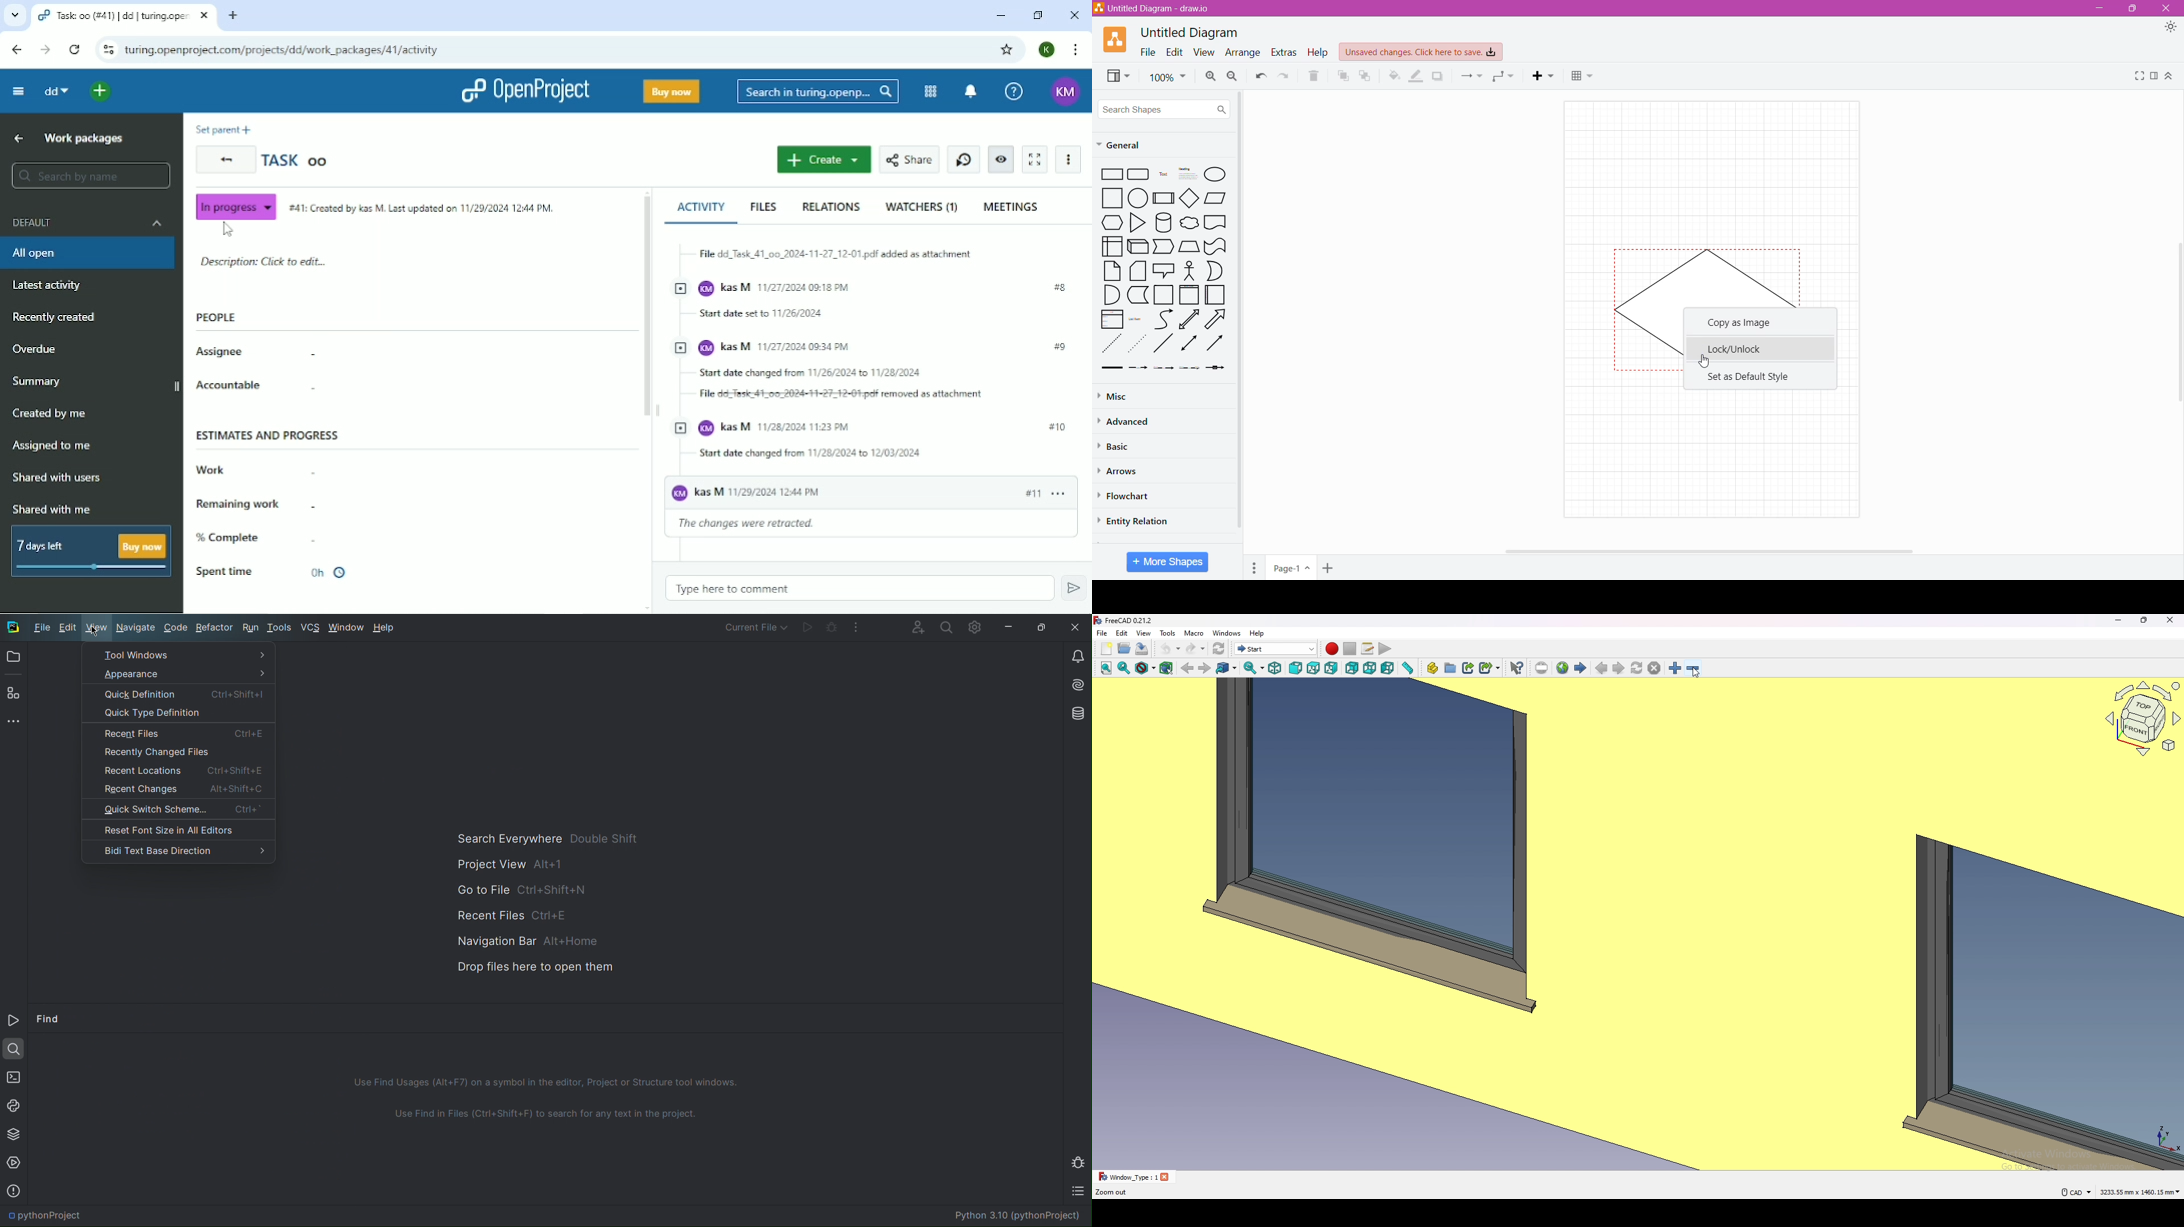 The image size is (2184, 1232). Describe the element at coordinates (1394, 76) in the screenshot. I see `Fill Color` at that location.